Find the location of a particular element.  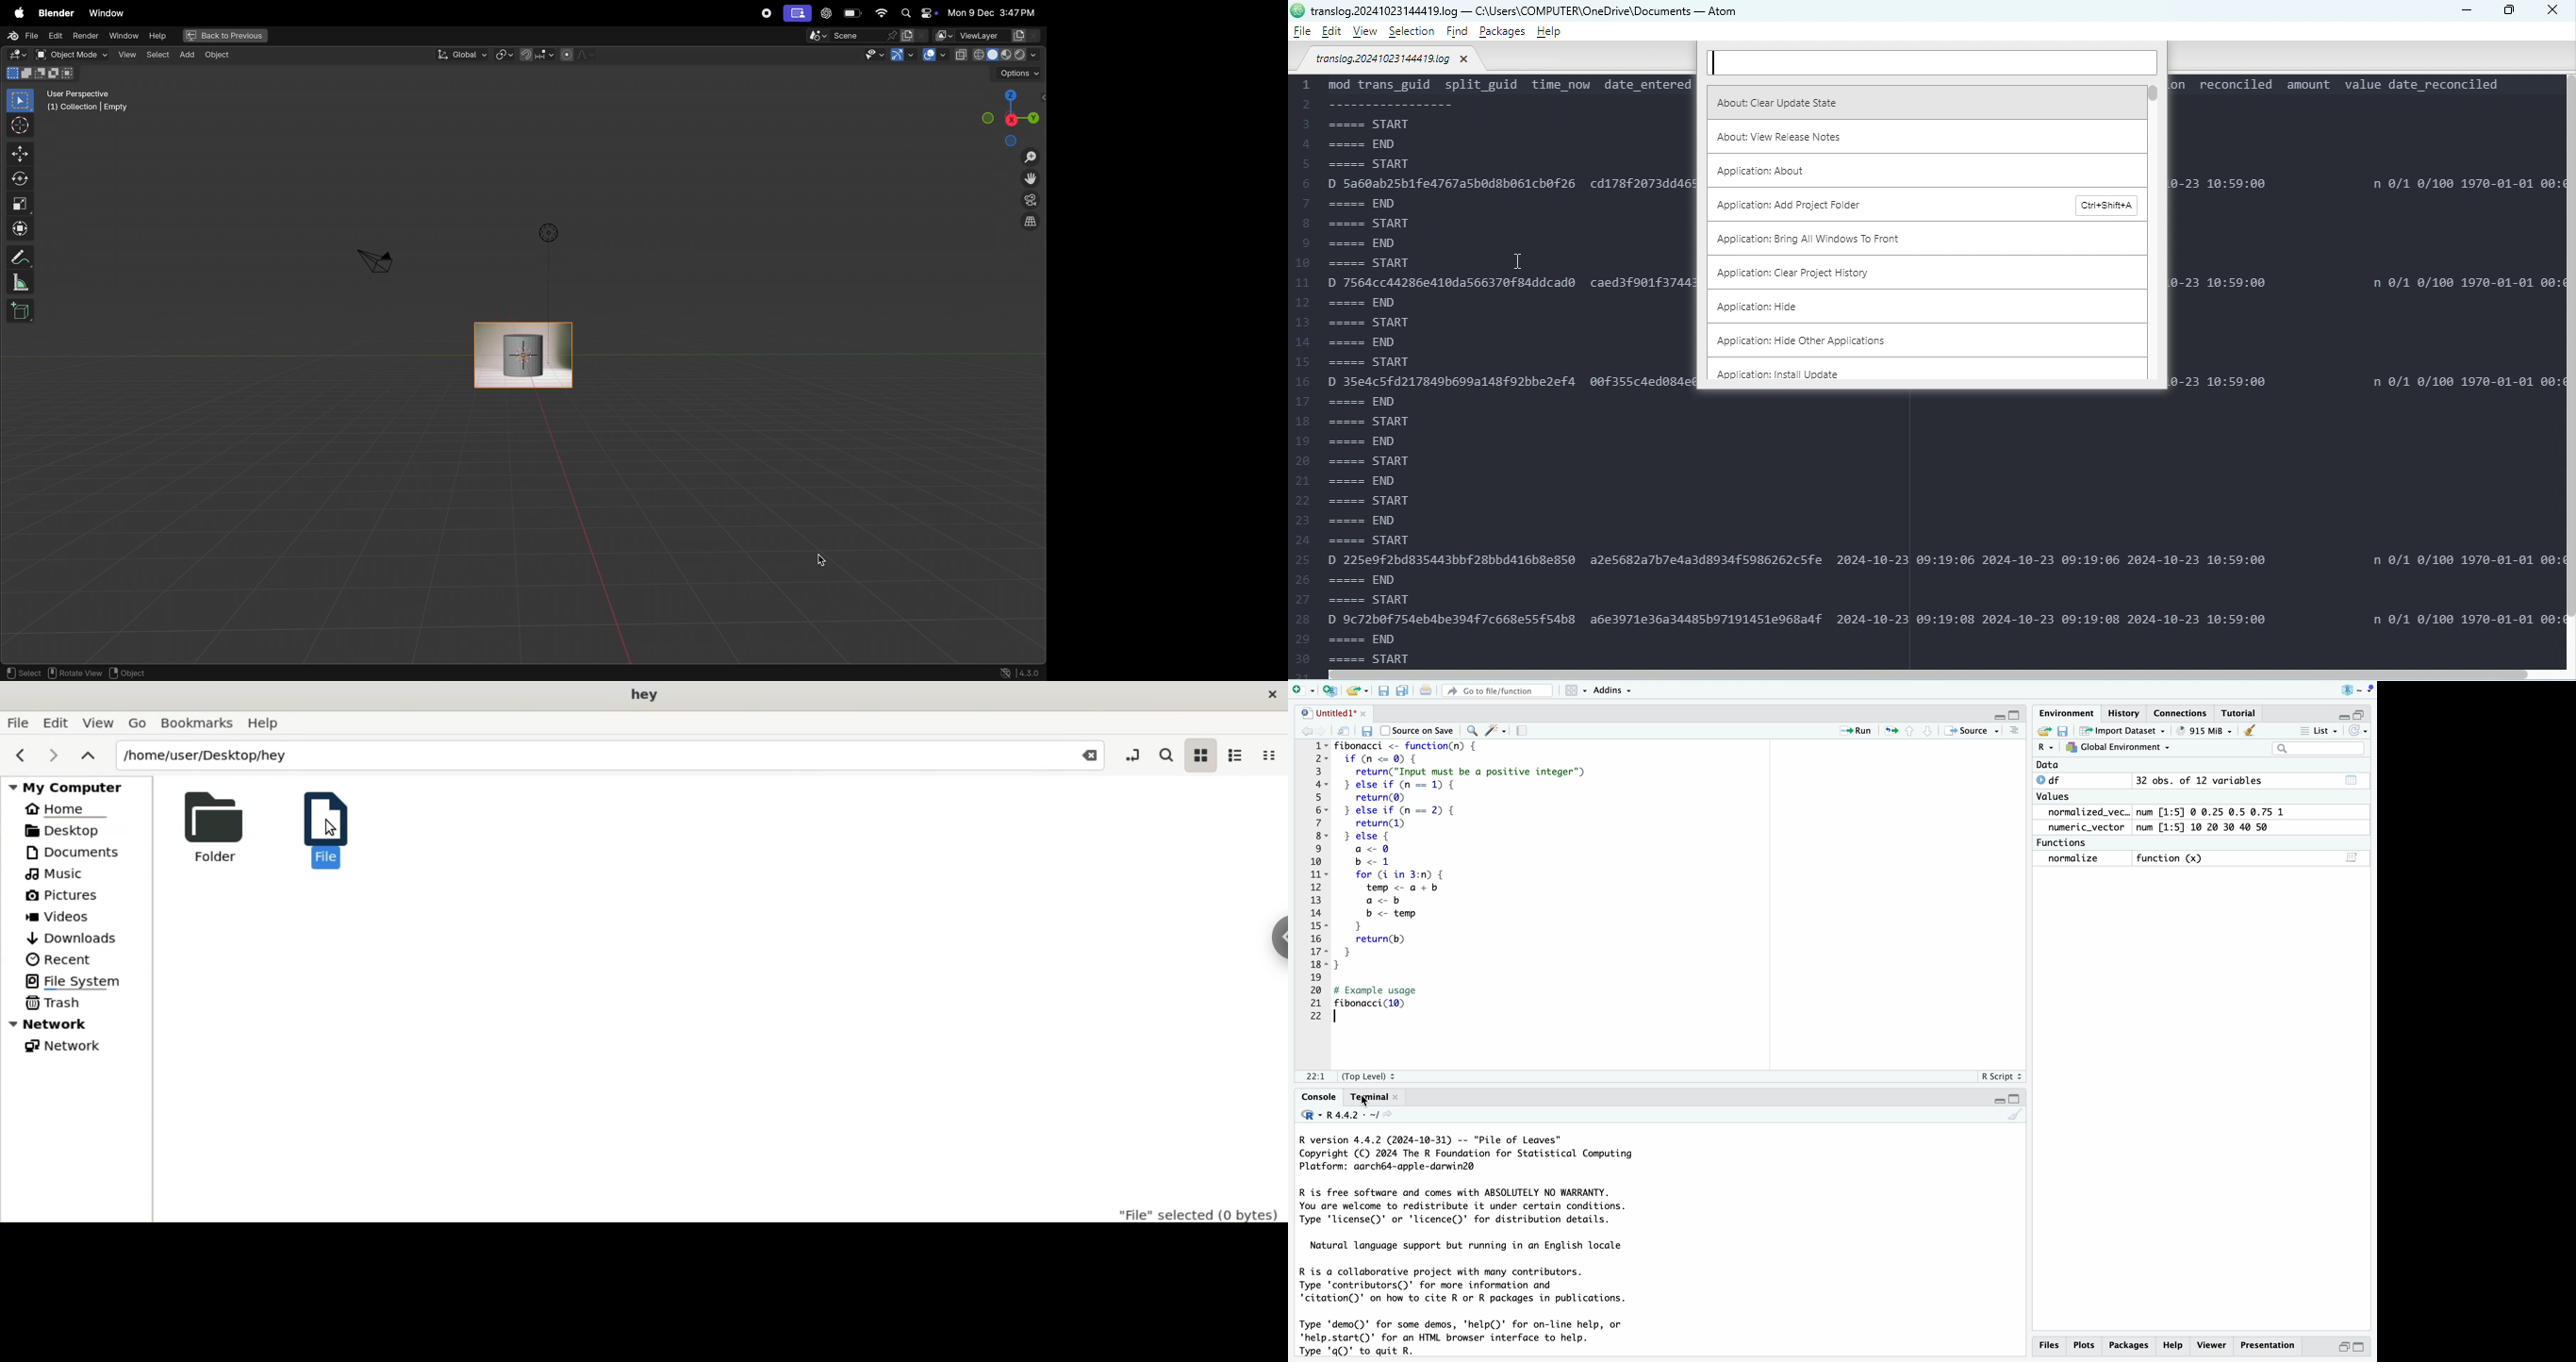

cursor is located at coordinates (1365, 1098).